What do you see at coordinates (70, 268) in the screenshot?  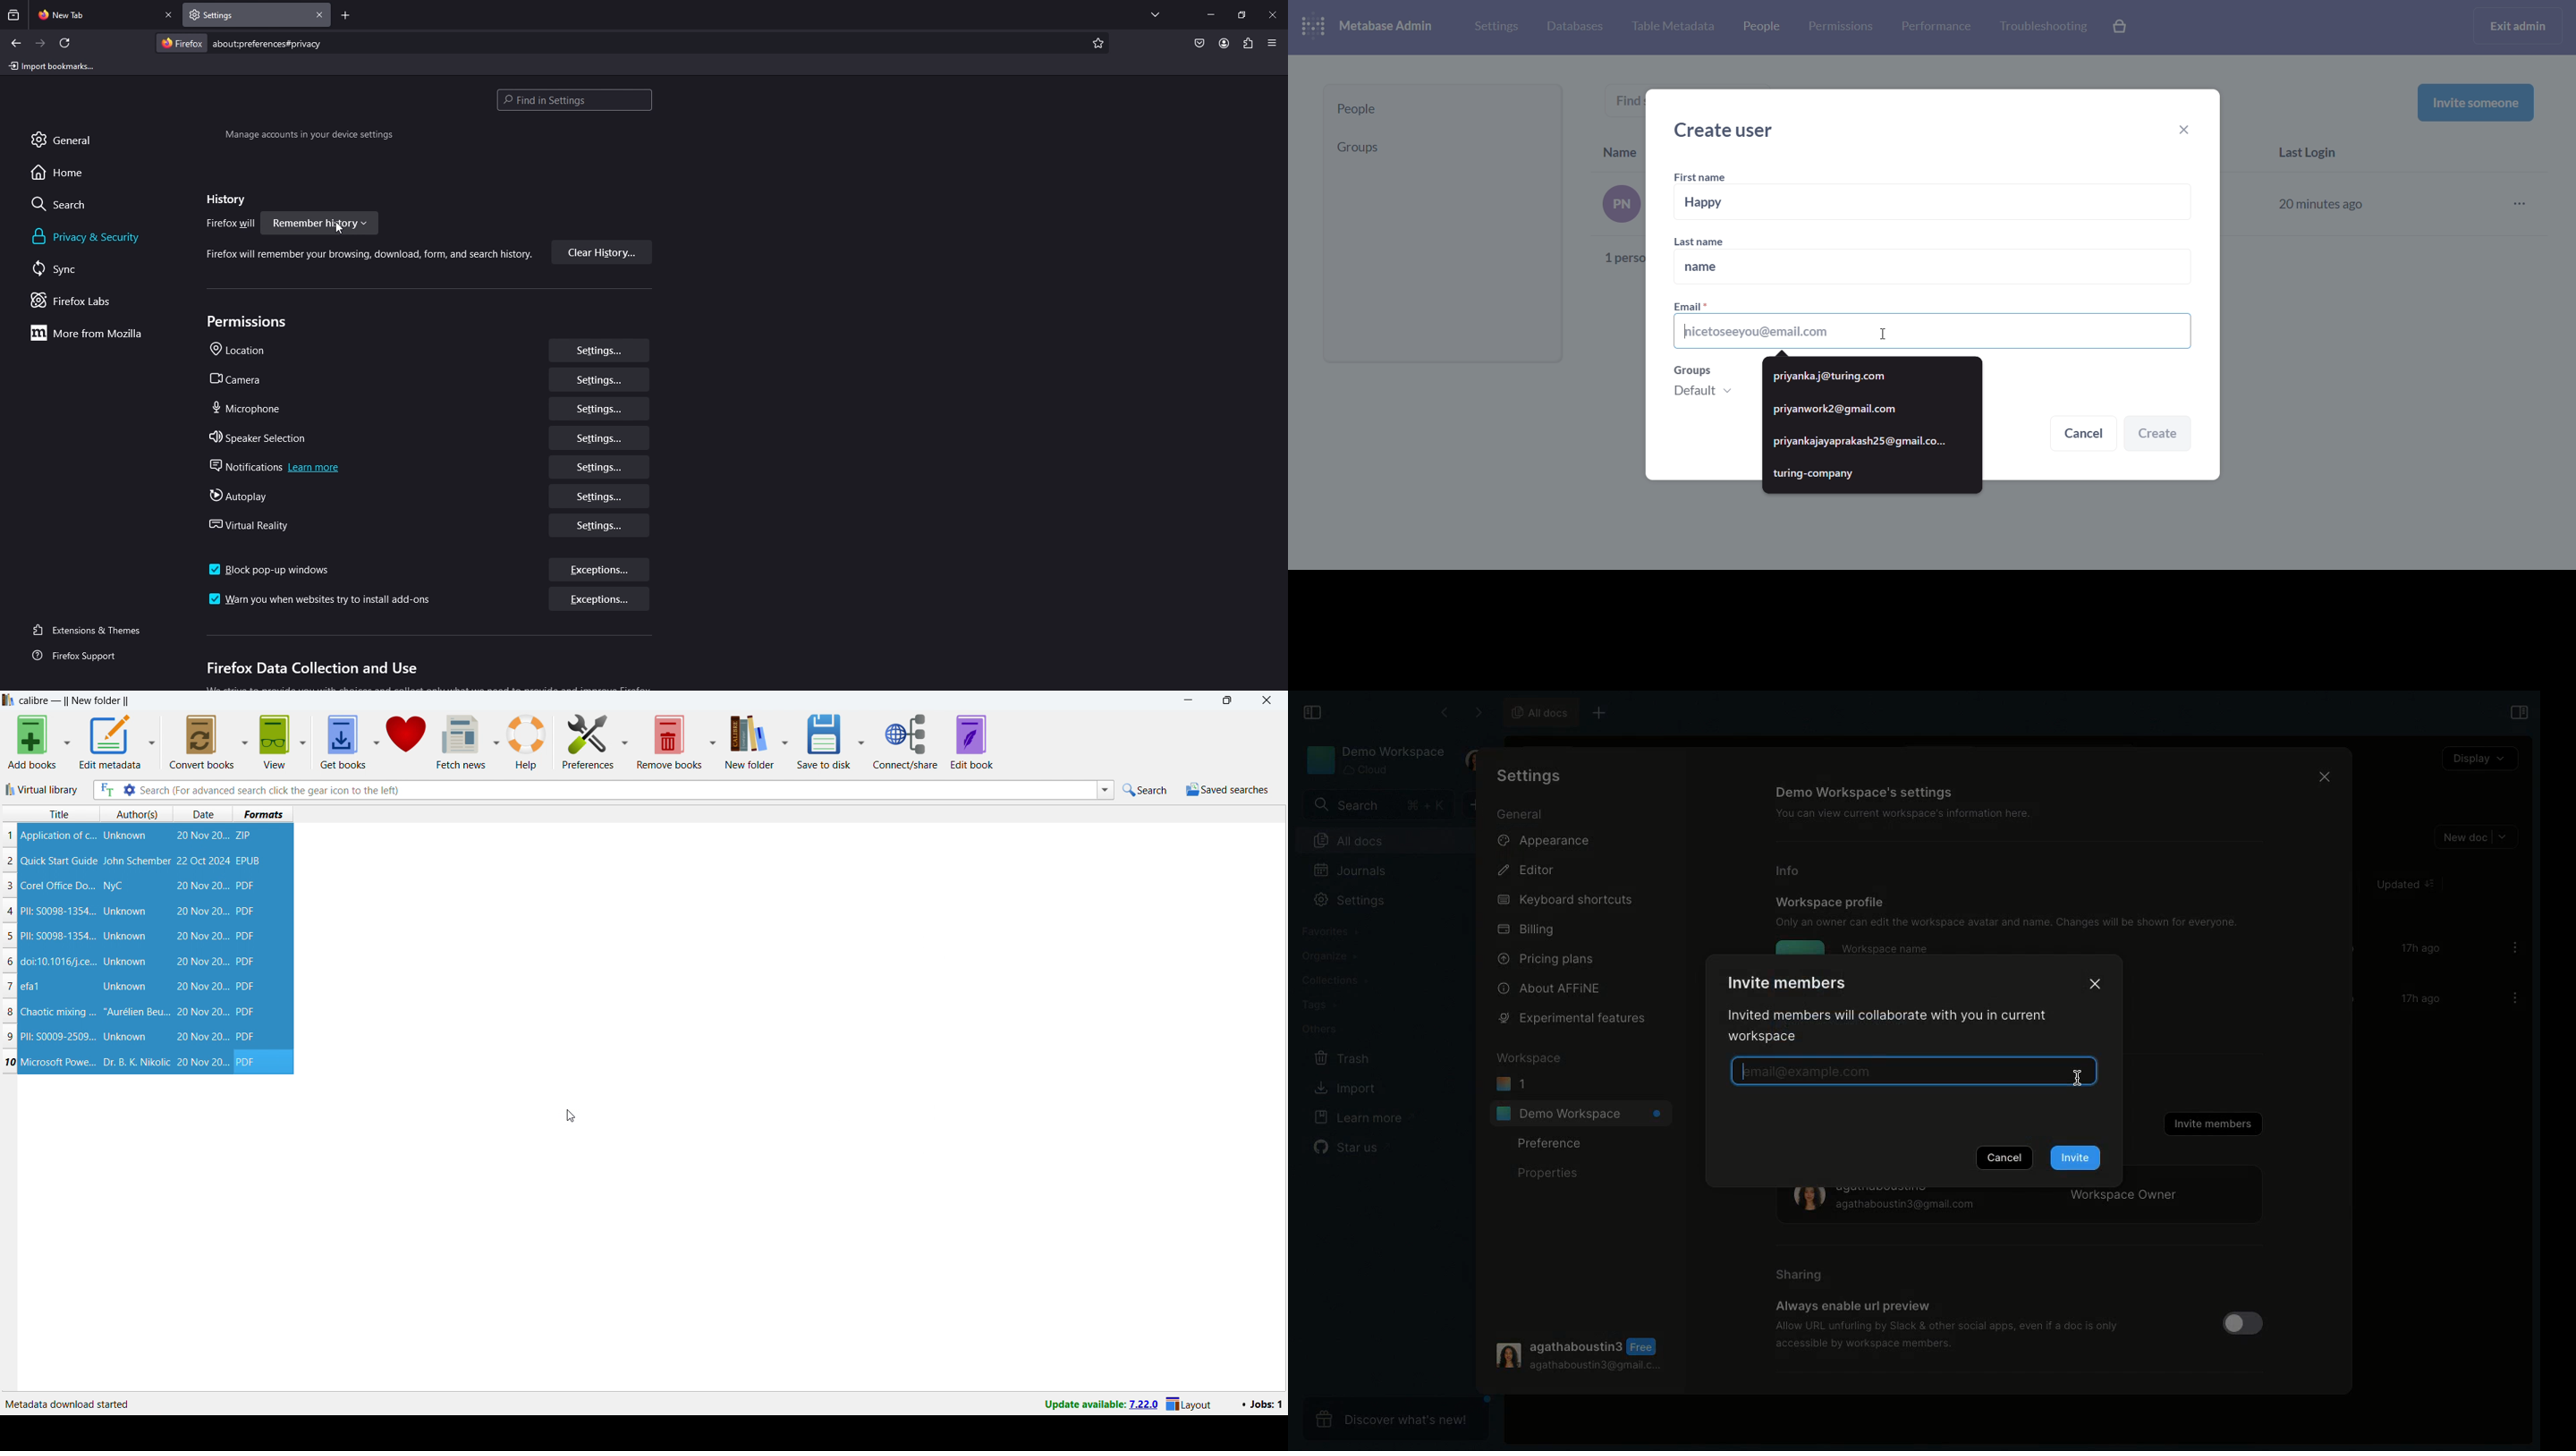 I see `sync` at bounding box center [70, 268].